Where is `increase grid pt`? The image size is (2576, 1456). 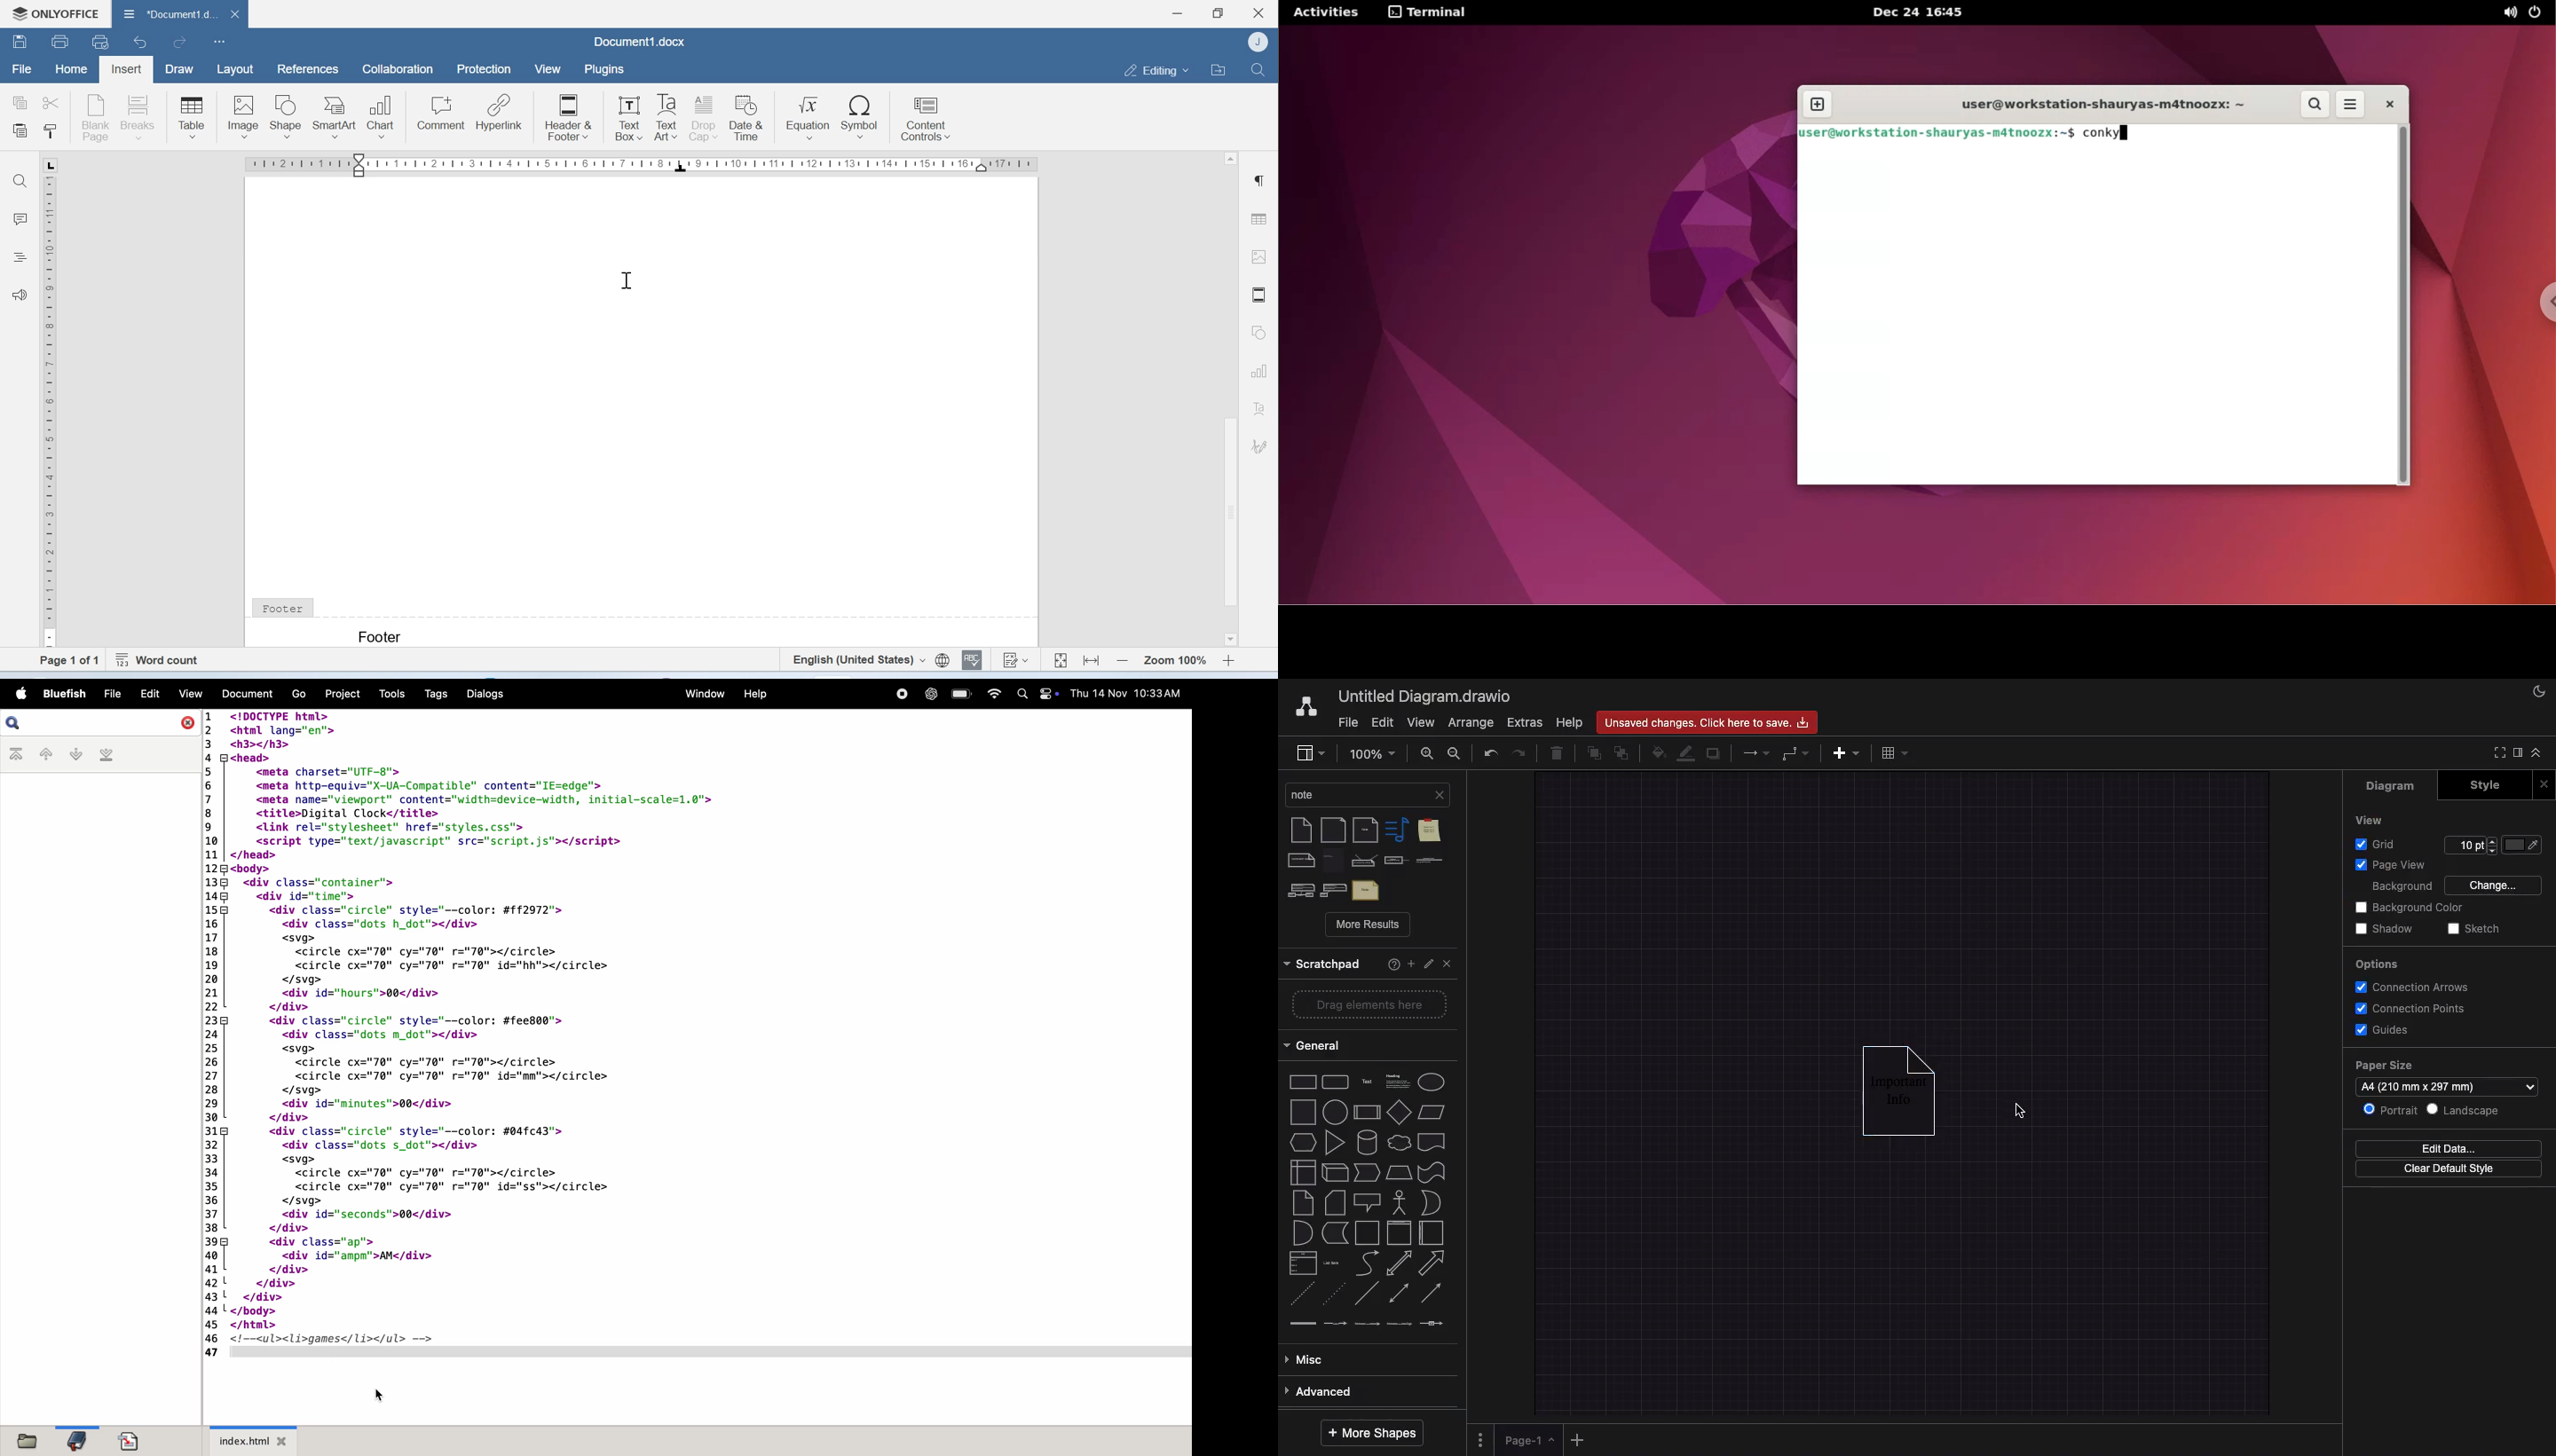 increase grid pt is located at coordinates (2494, 841).